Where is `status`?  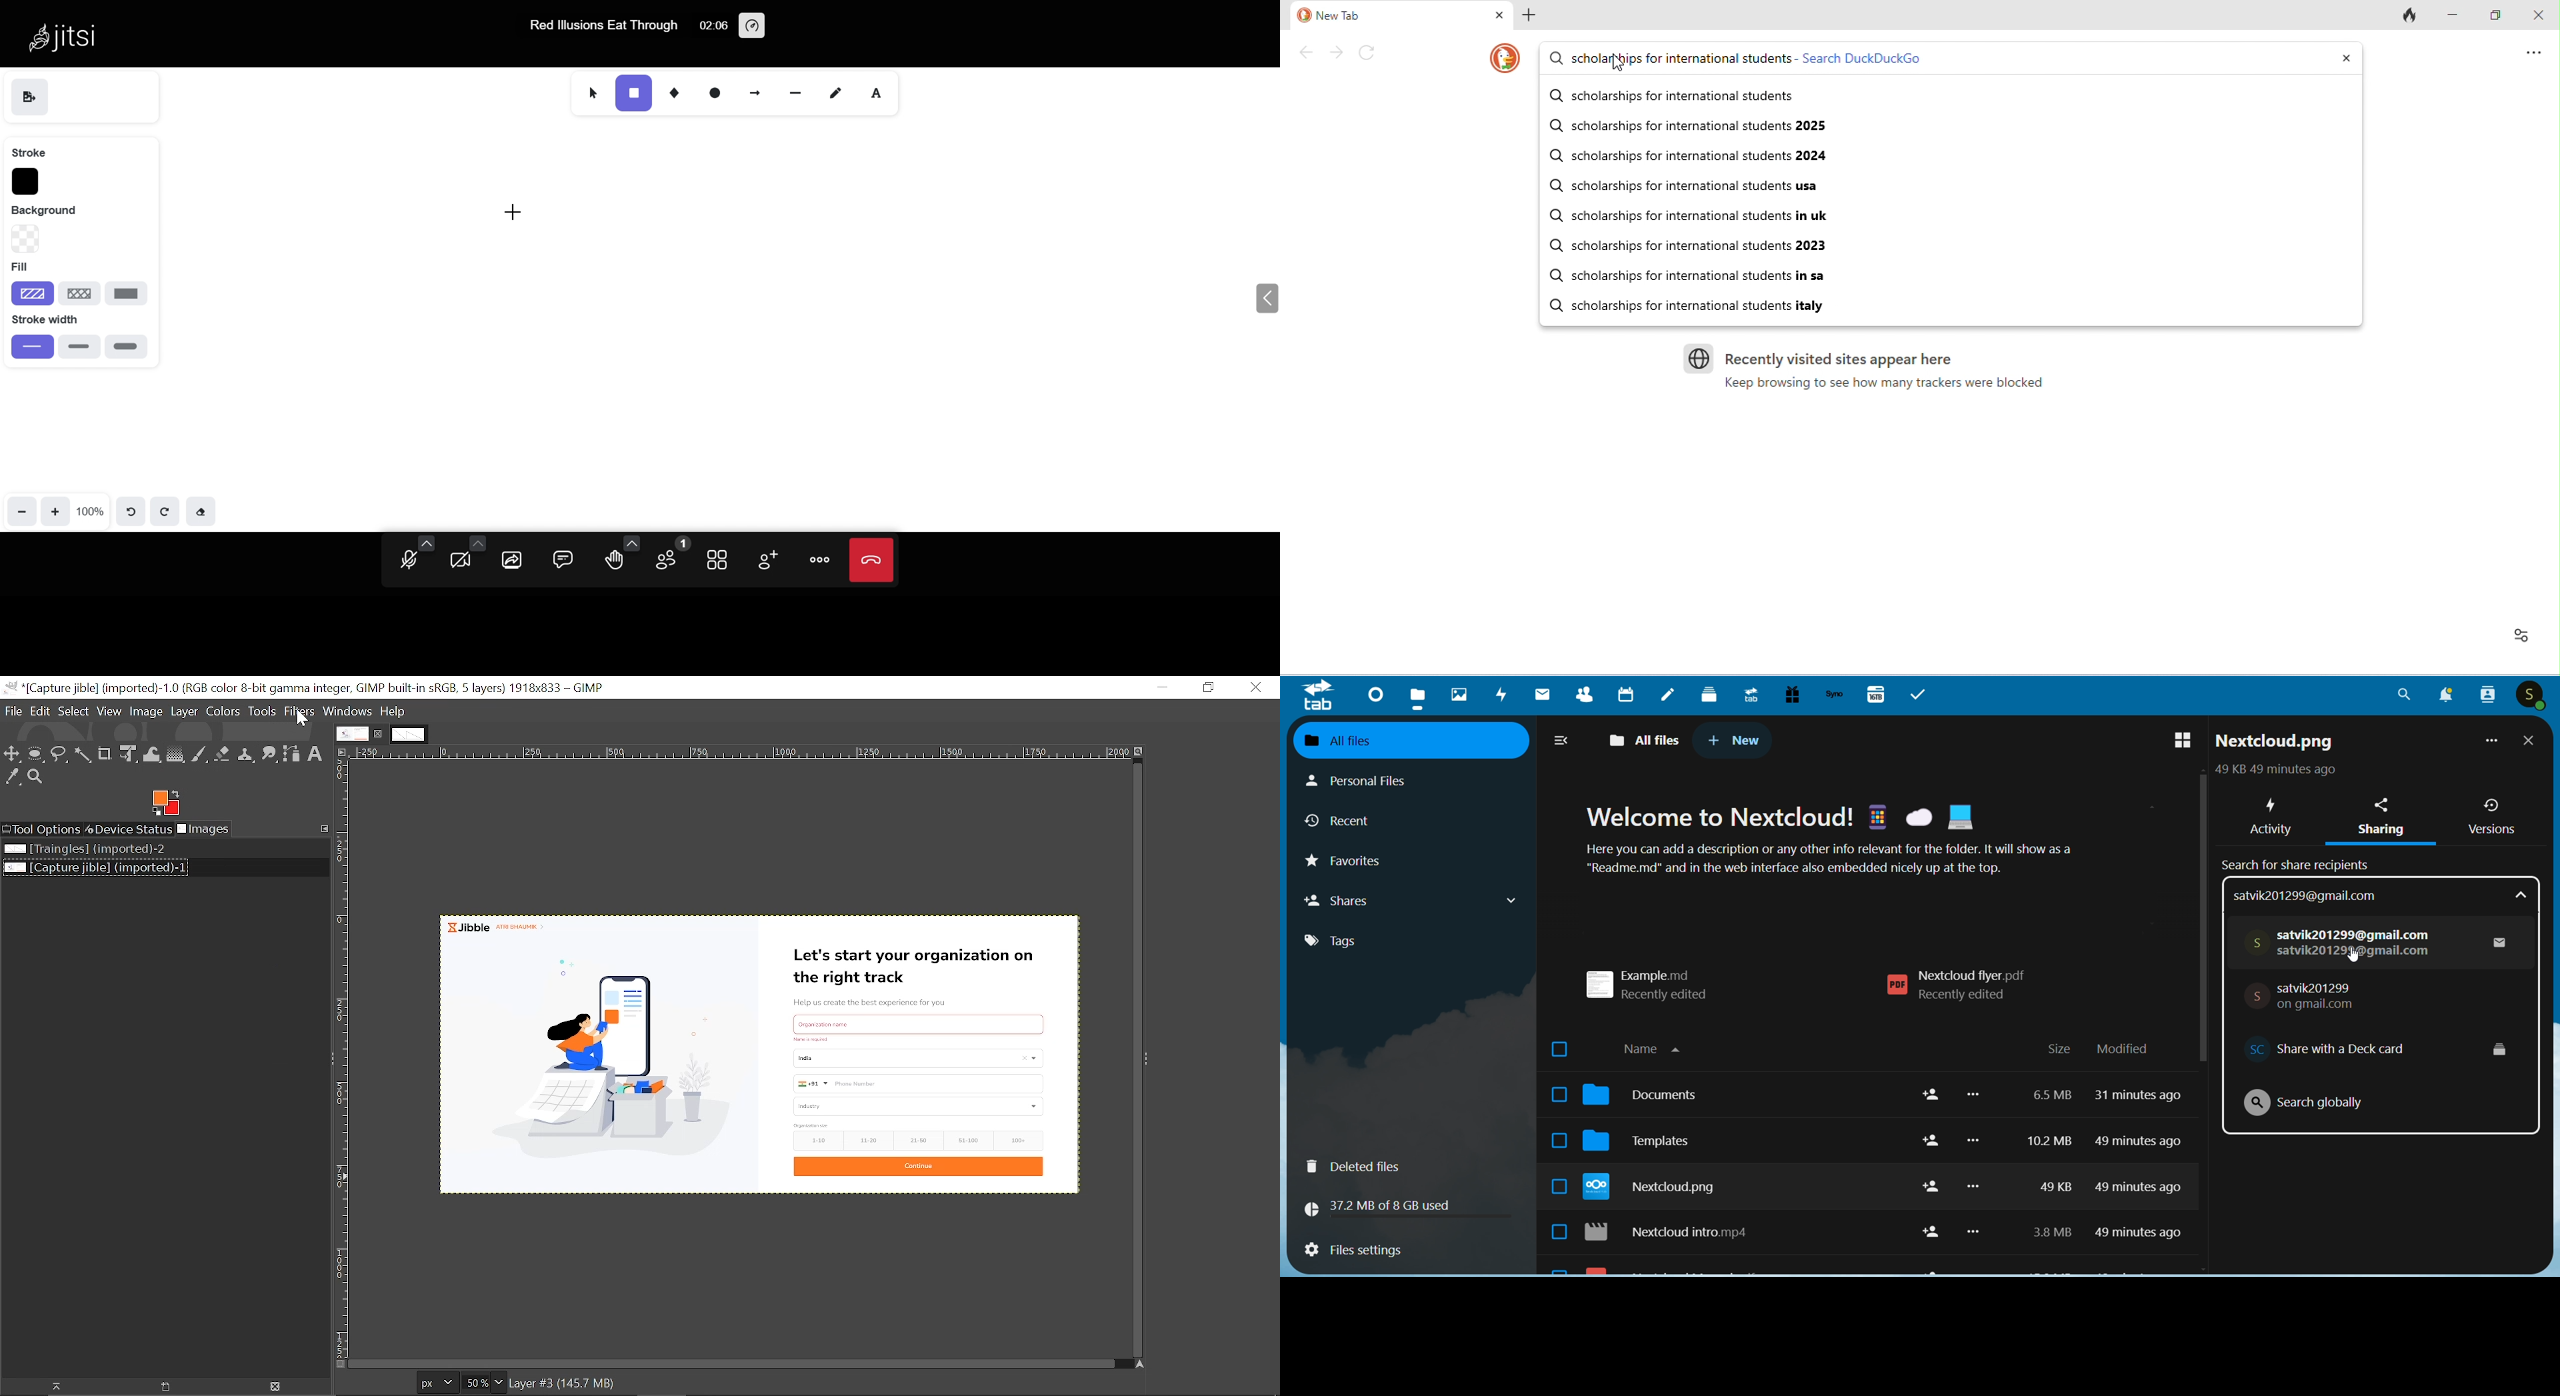
status is located at coordinates (2273, 771).